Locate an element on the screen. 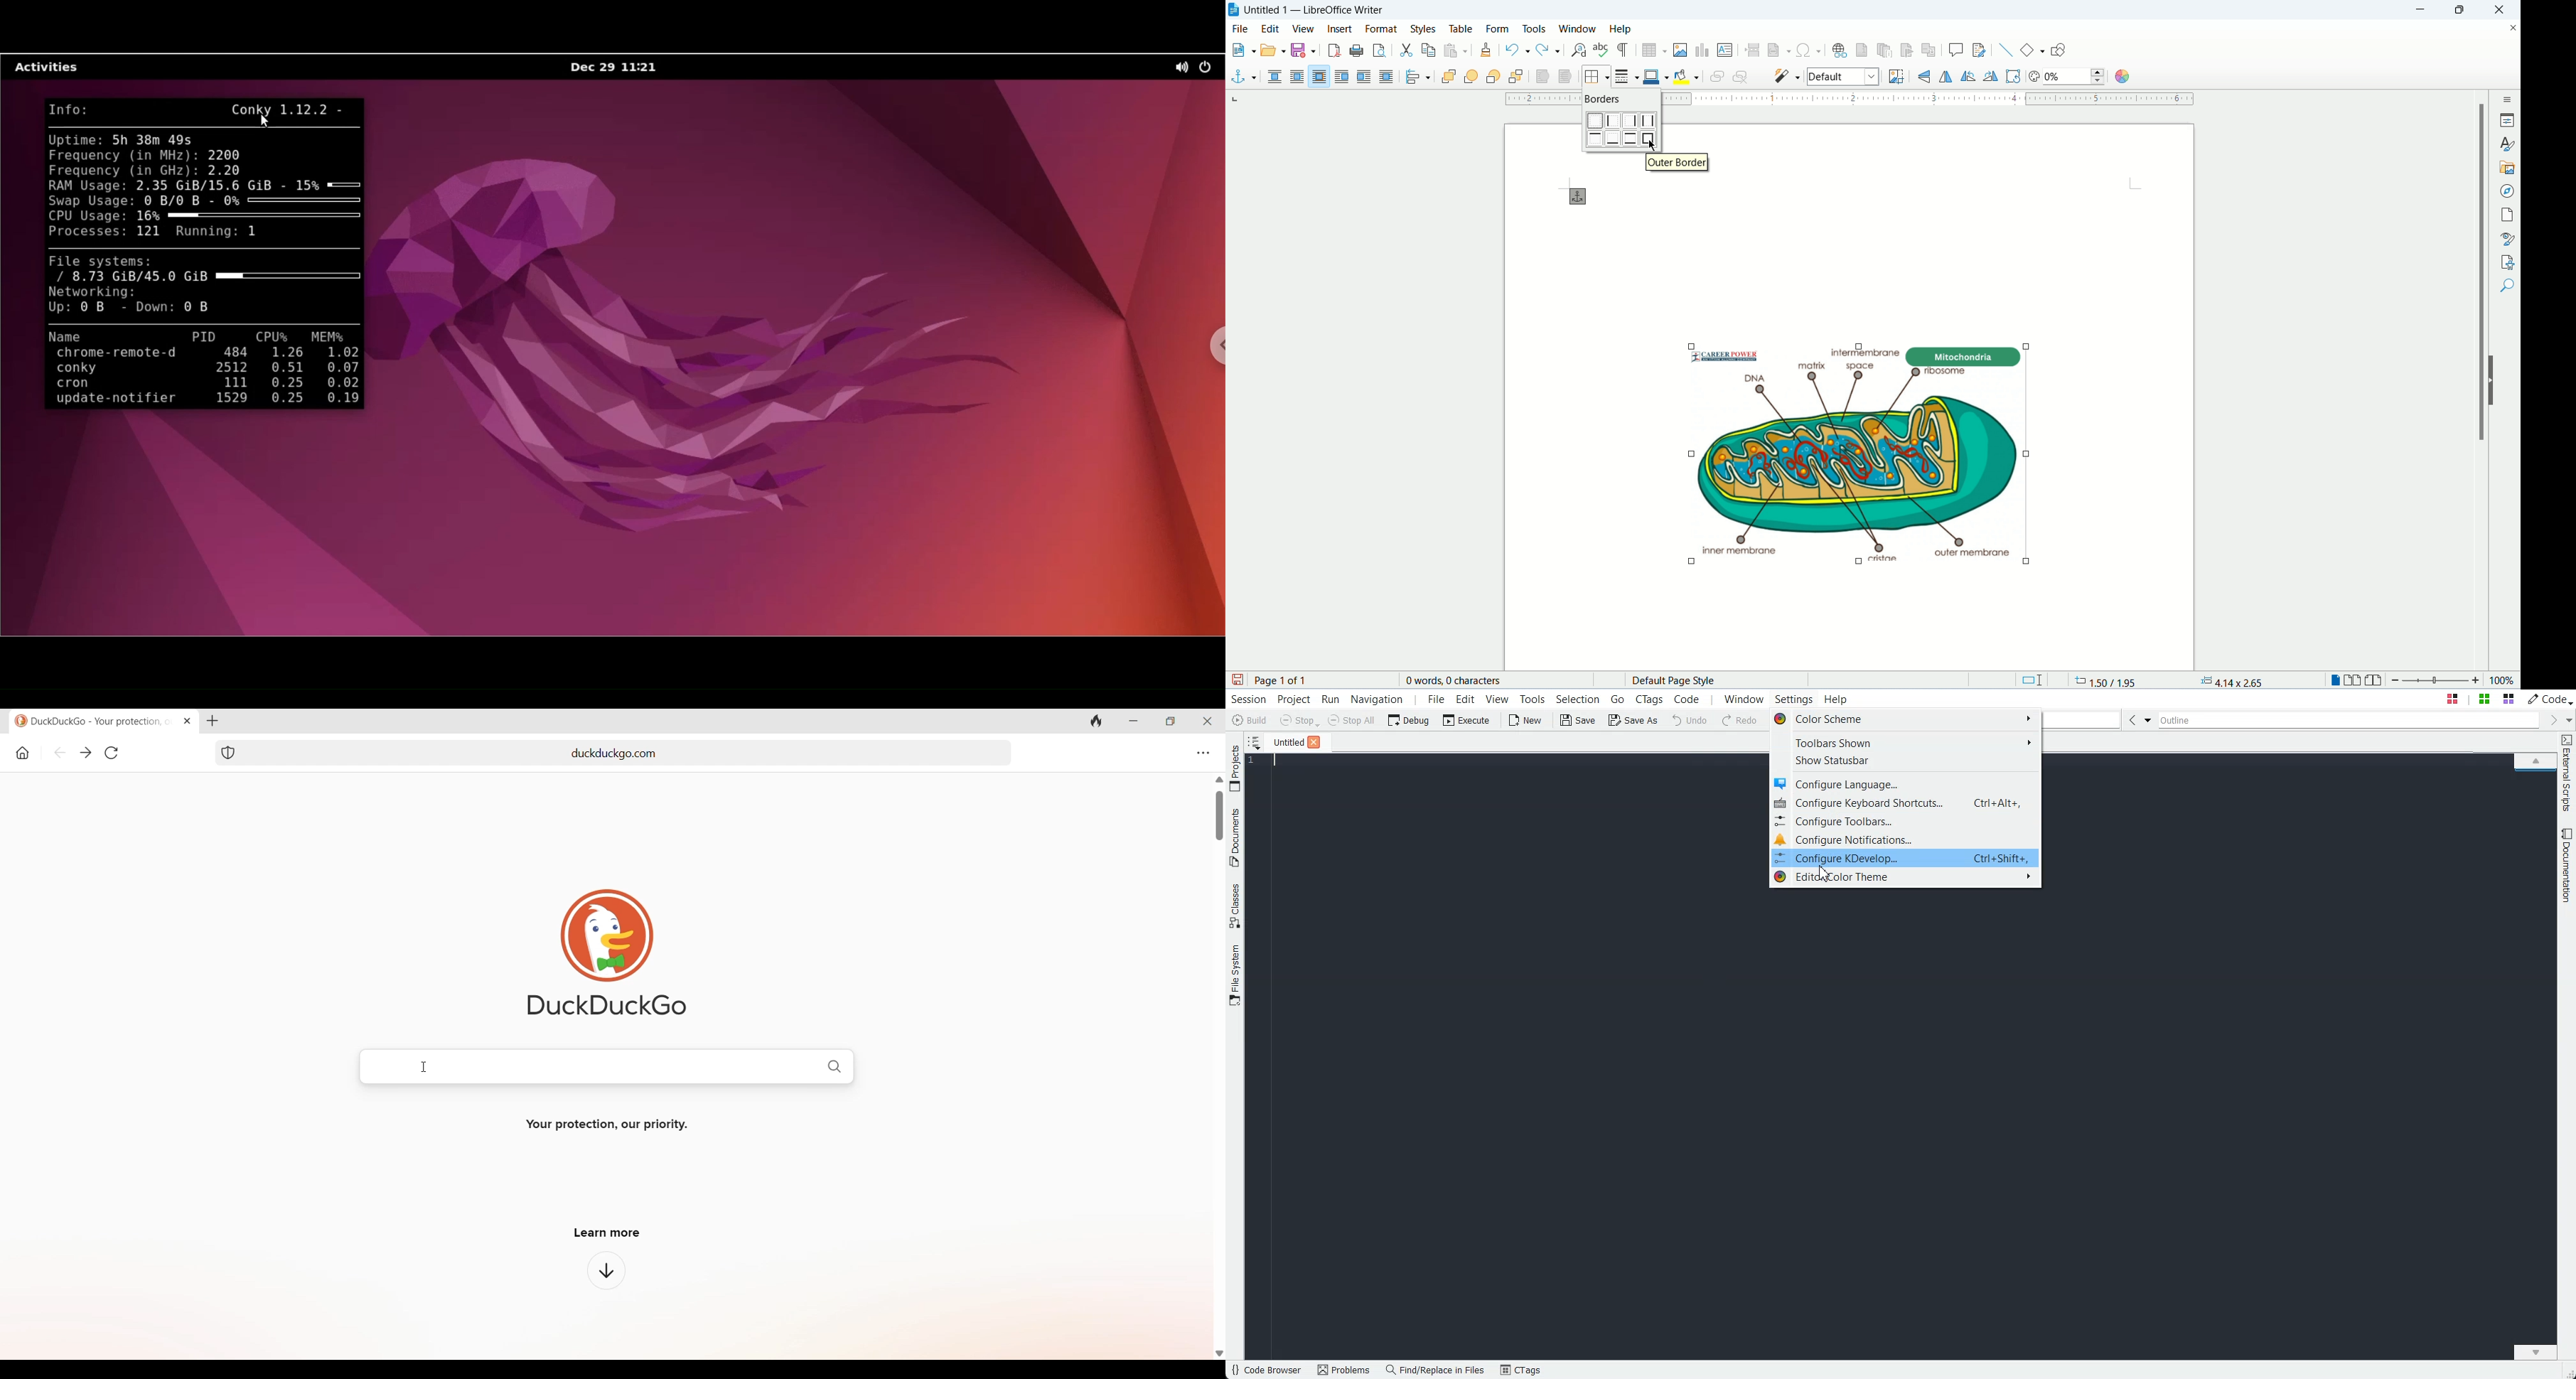  show draw functions is located at coordinates (2060, 49).